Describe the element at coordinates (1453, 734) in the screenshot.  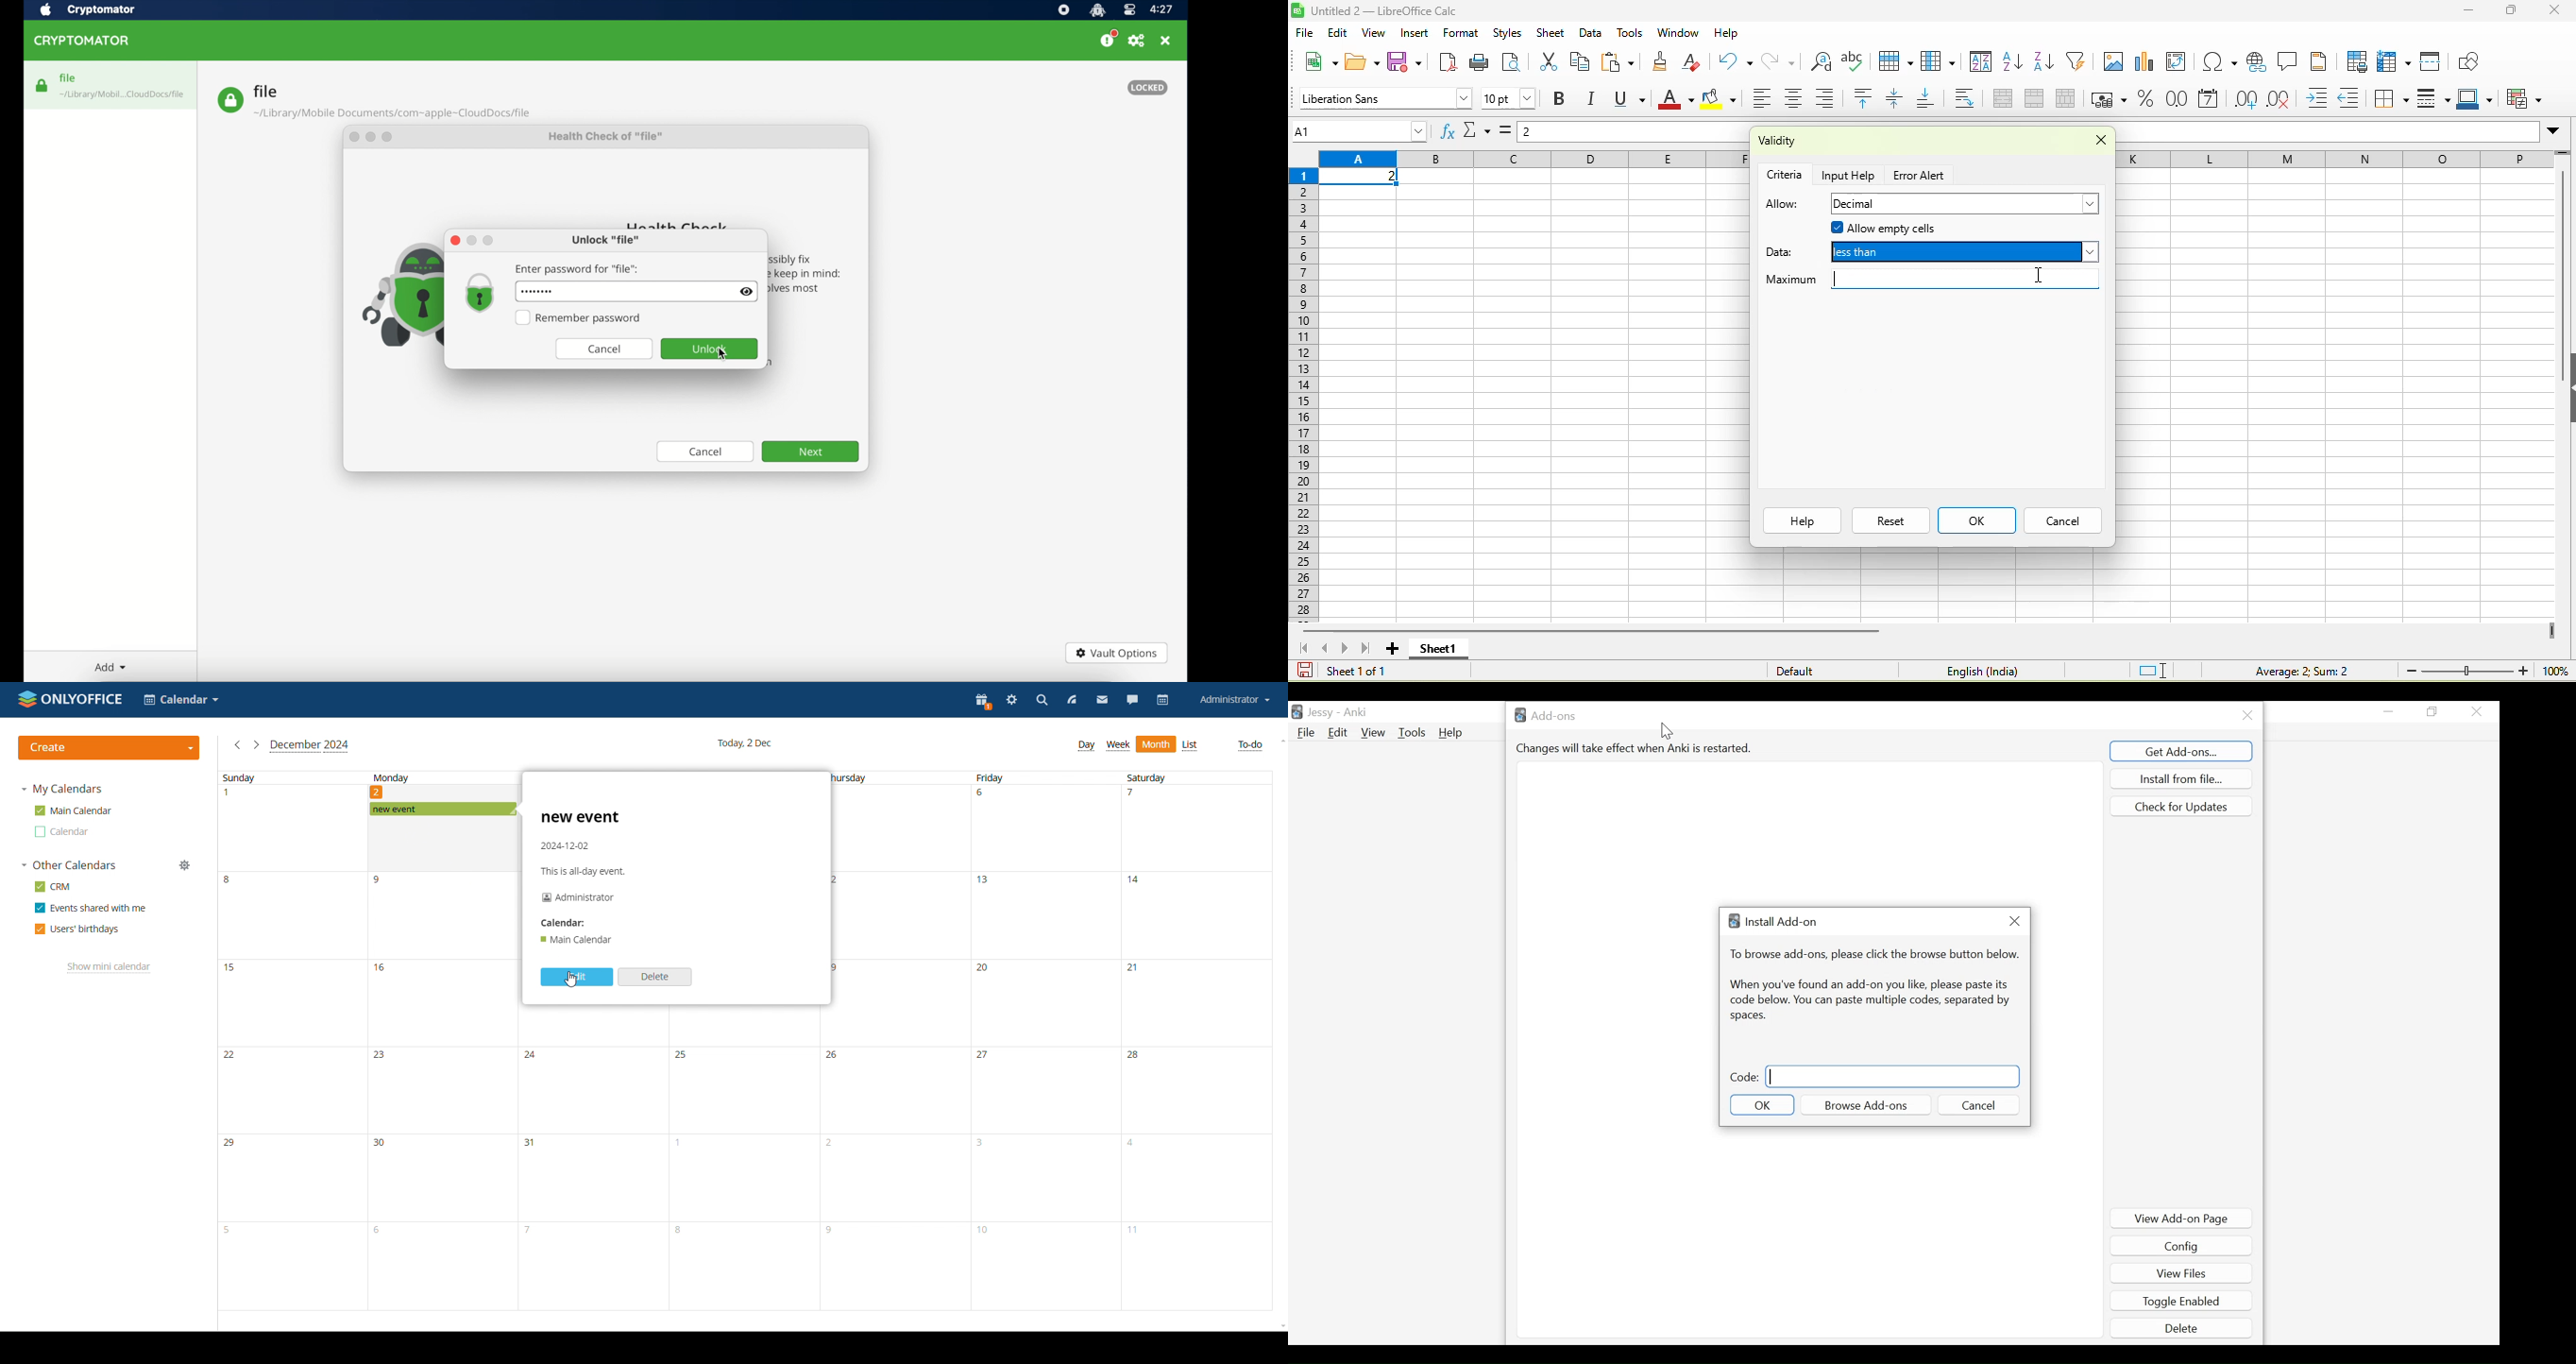
I see `Help` at that location.